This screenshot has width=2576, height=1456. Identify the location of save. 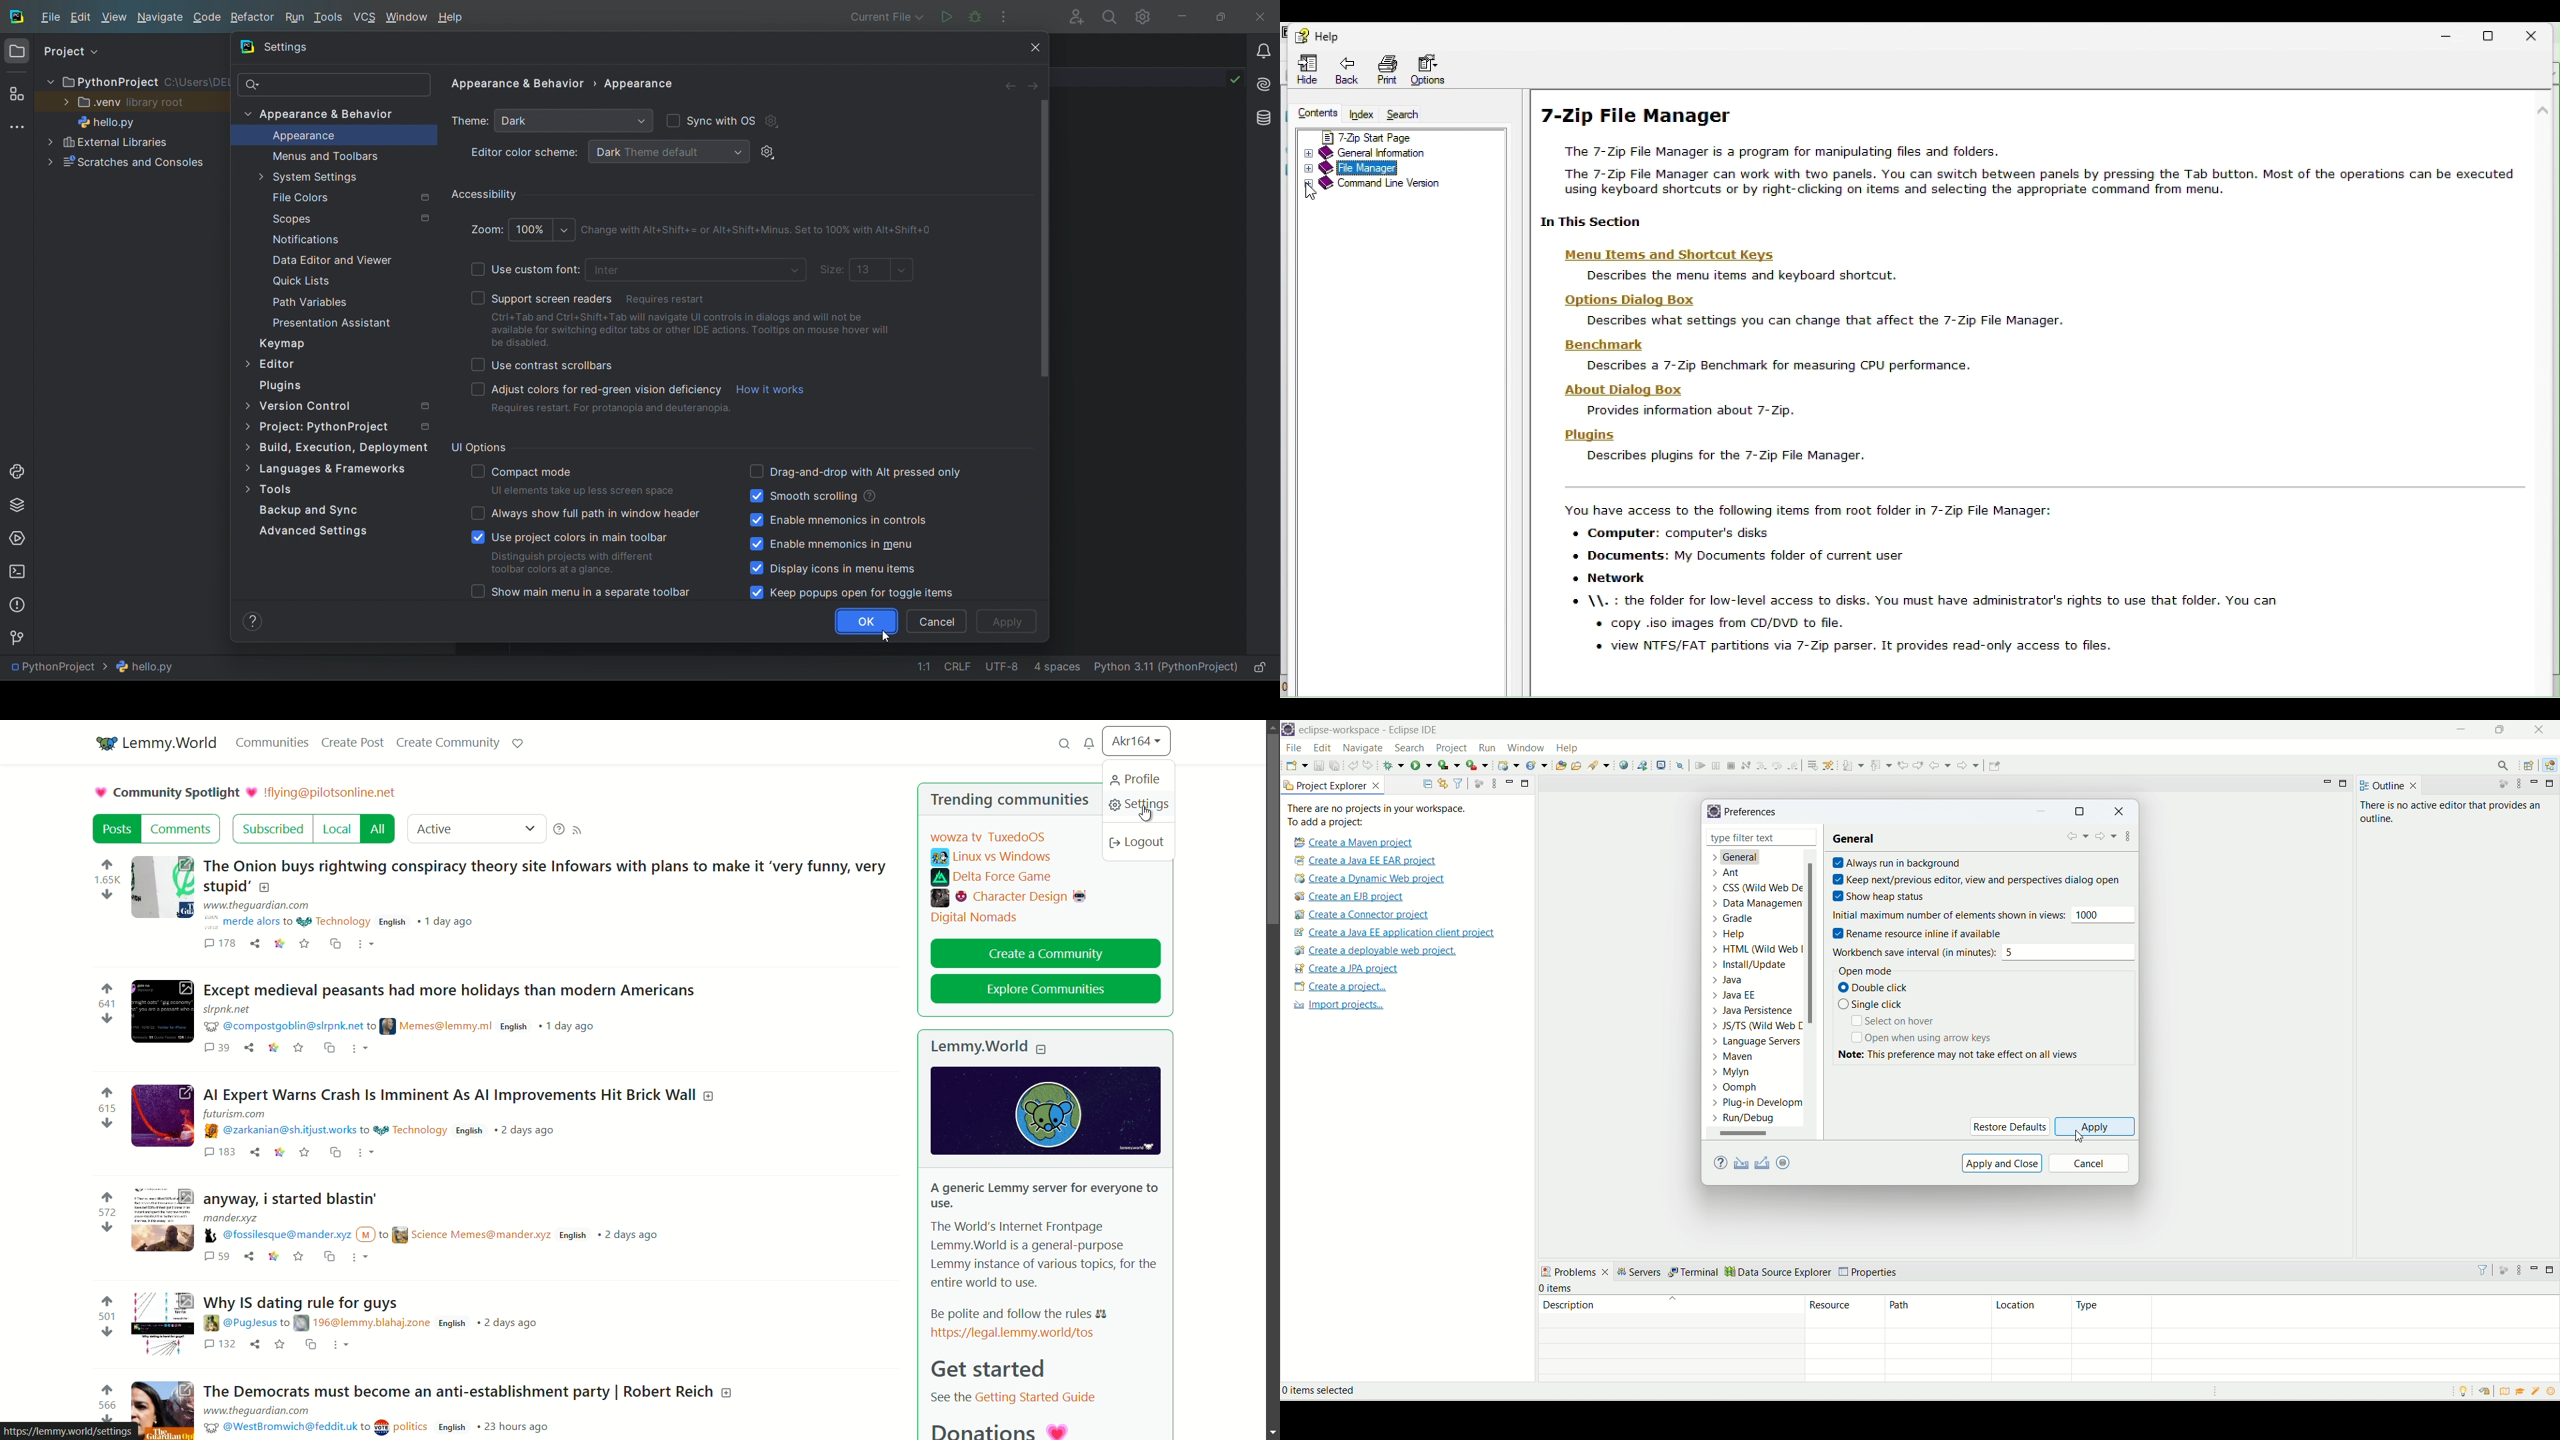
(305, 1151).